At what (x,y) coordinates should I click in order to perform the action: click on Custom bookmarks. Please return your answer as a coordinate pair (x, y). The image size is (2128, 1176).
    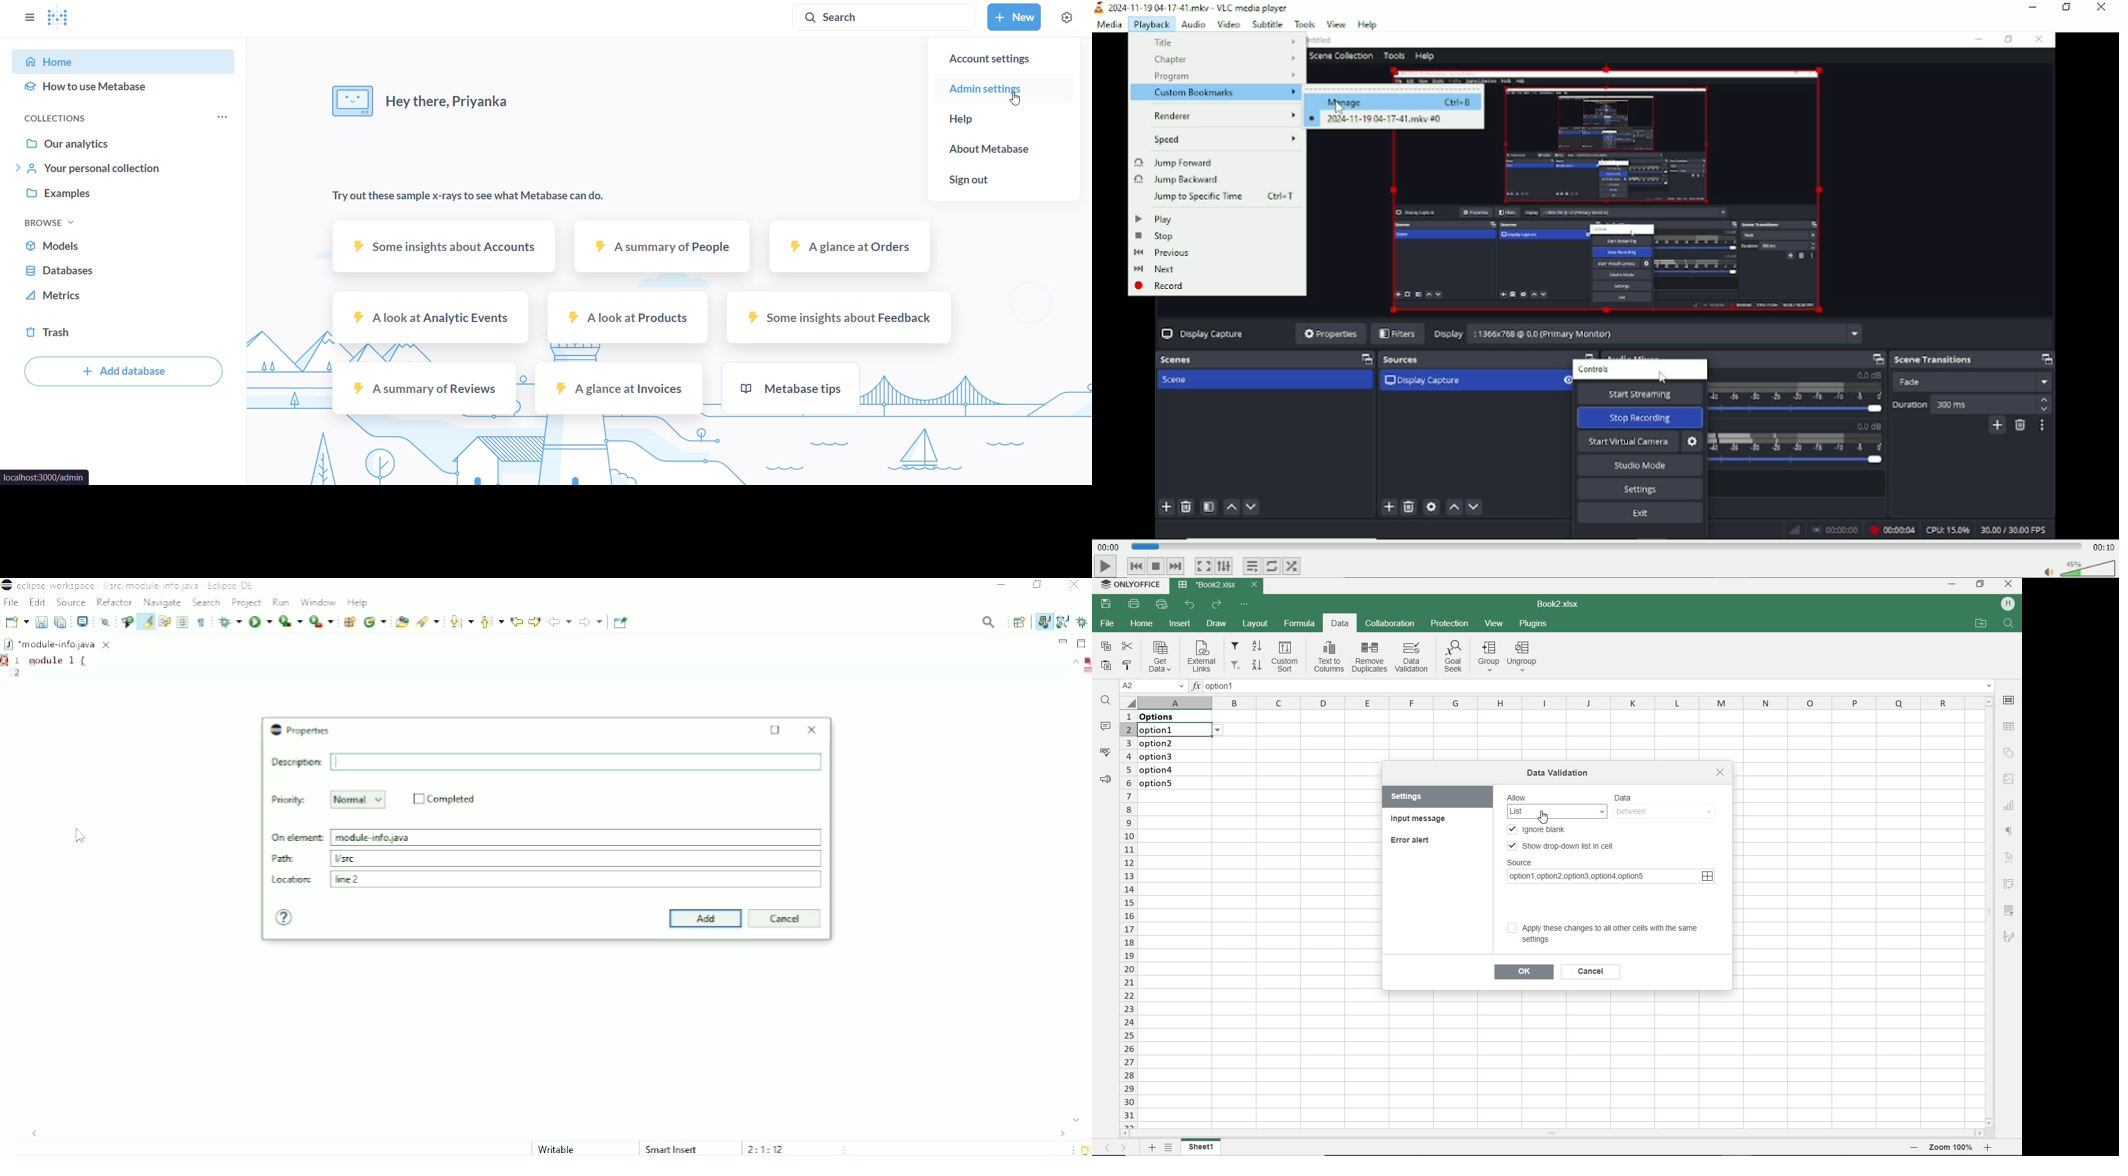
    Looking at the image, I should click on (1224, 92).